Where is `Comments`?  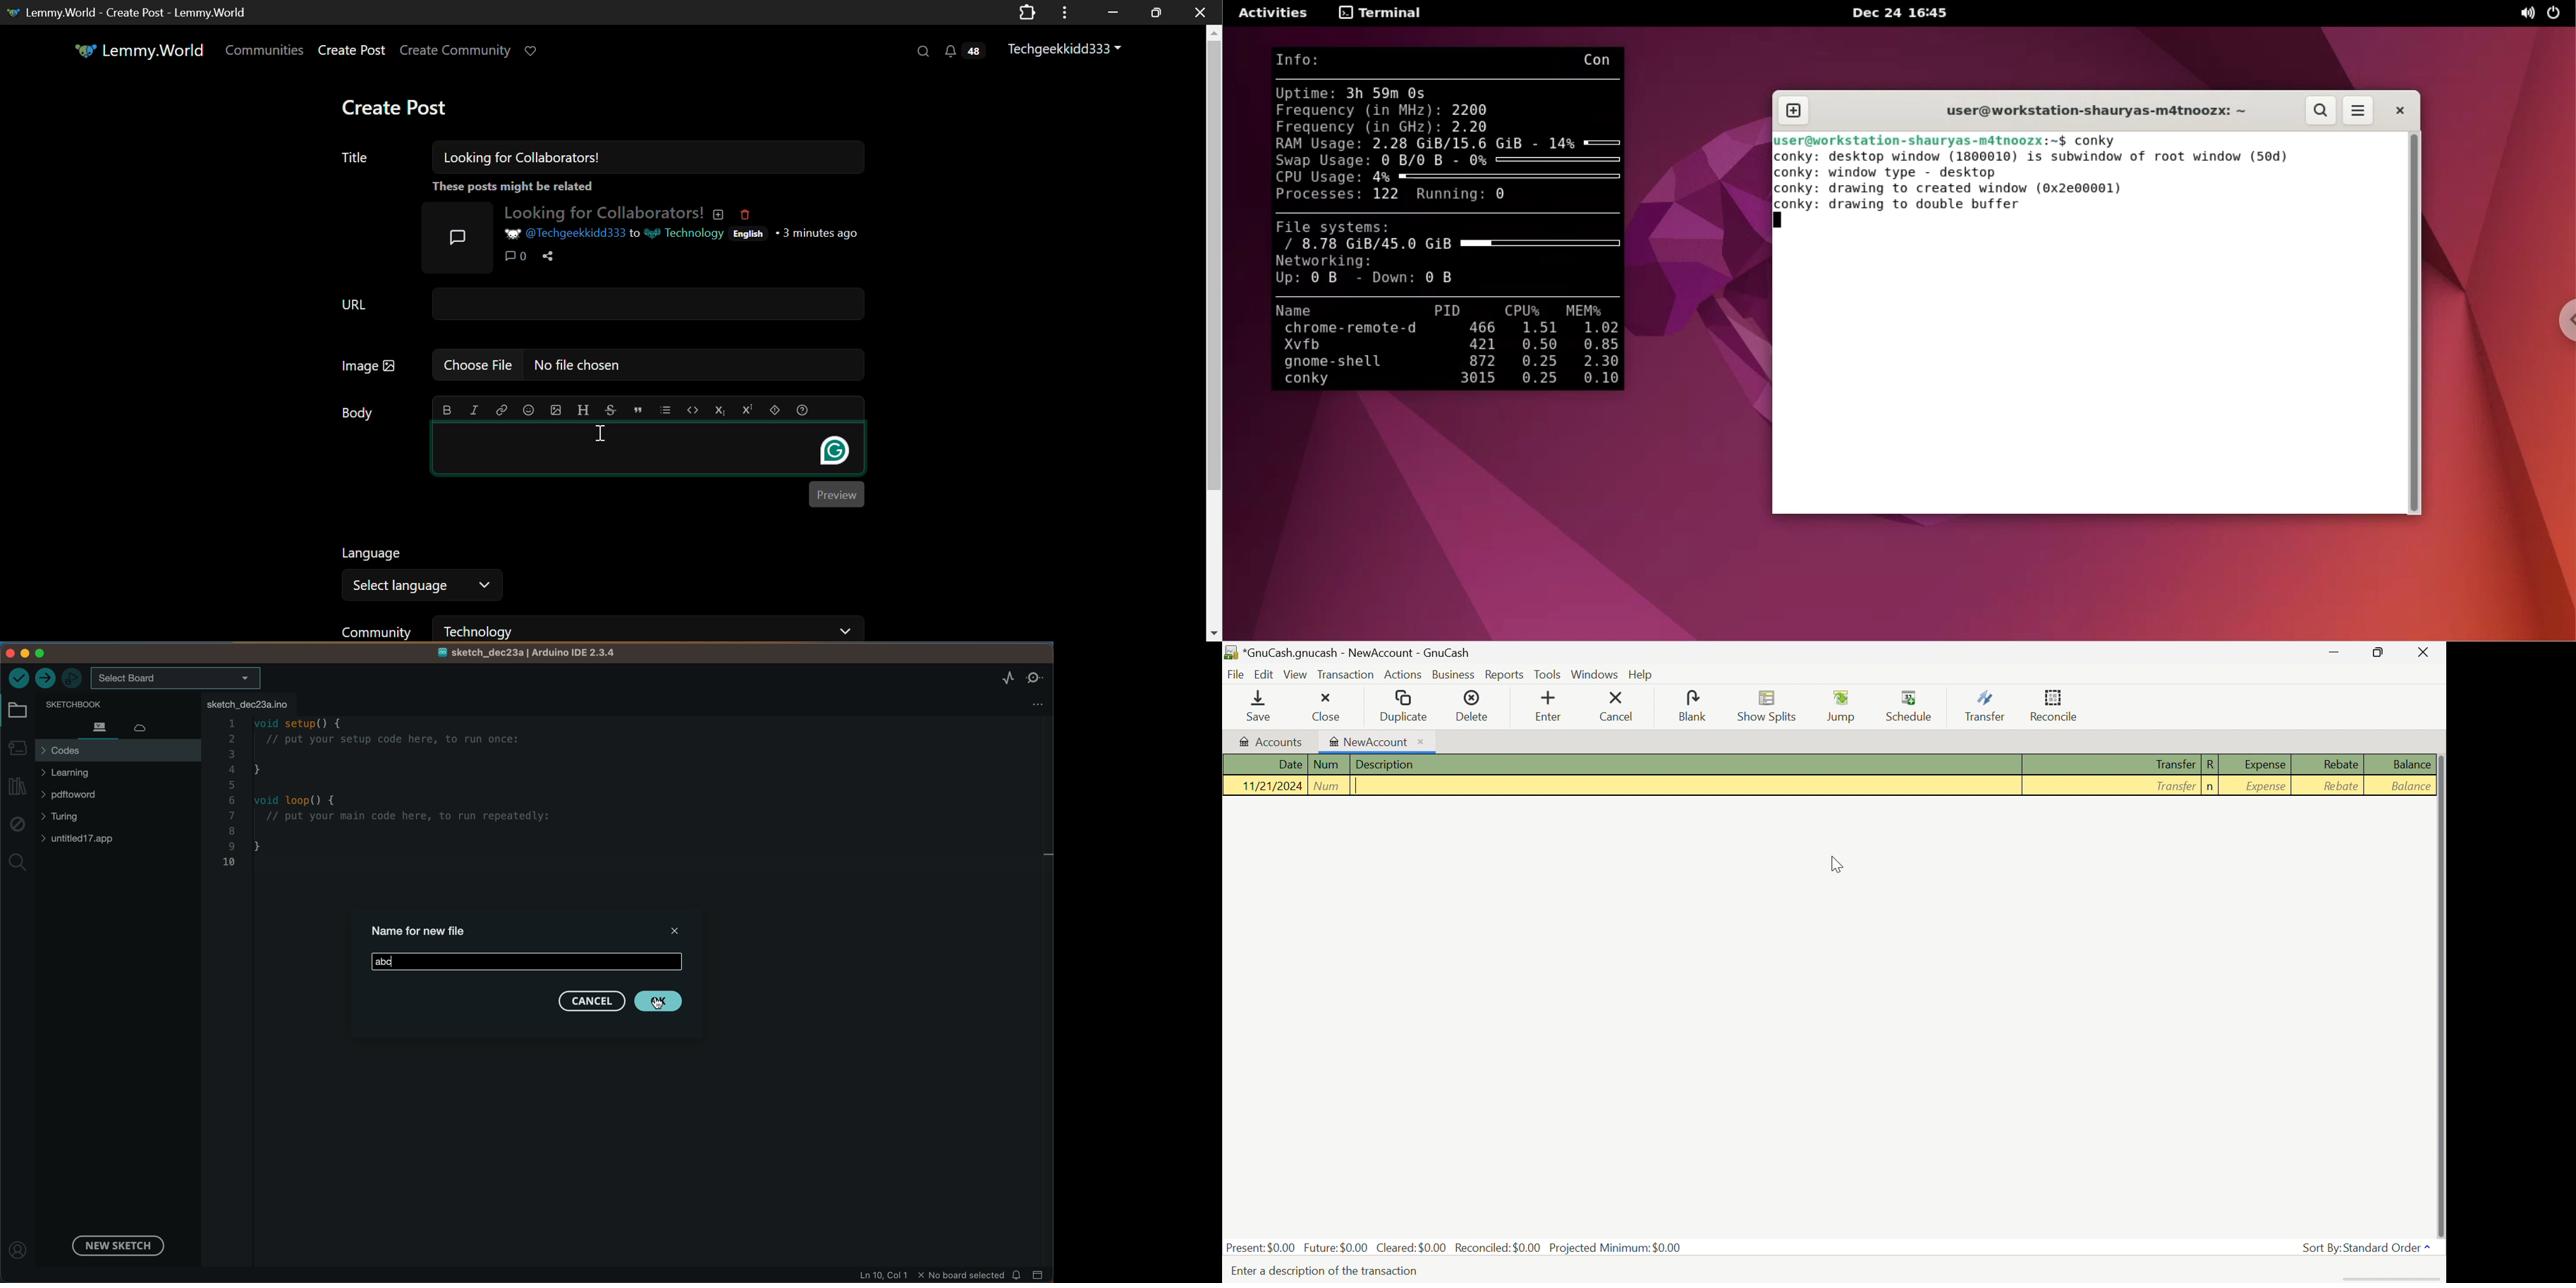 Comments is located at coordinates (516, 256).